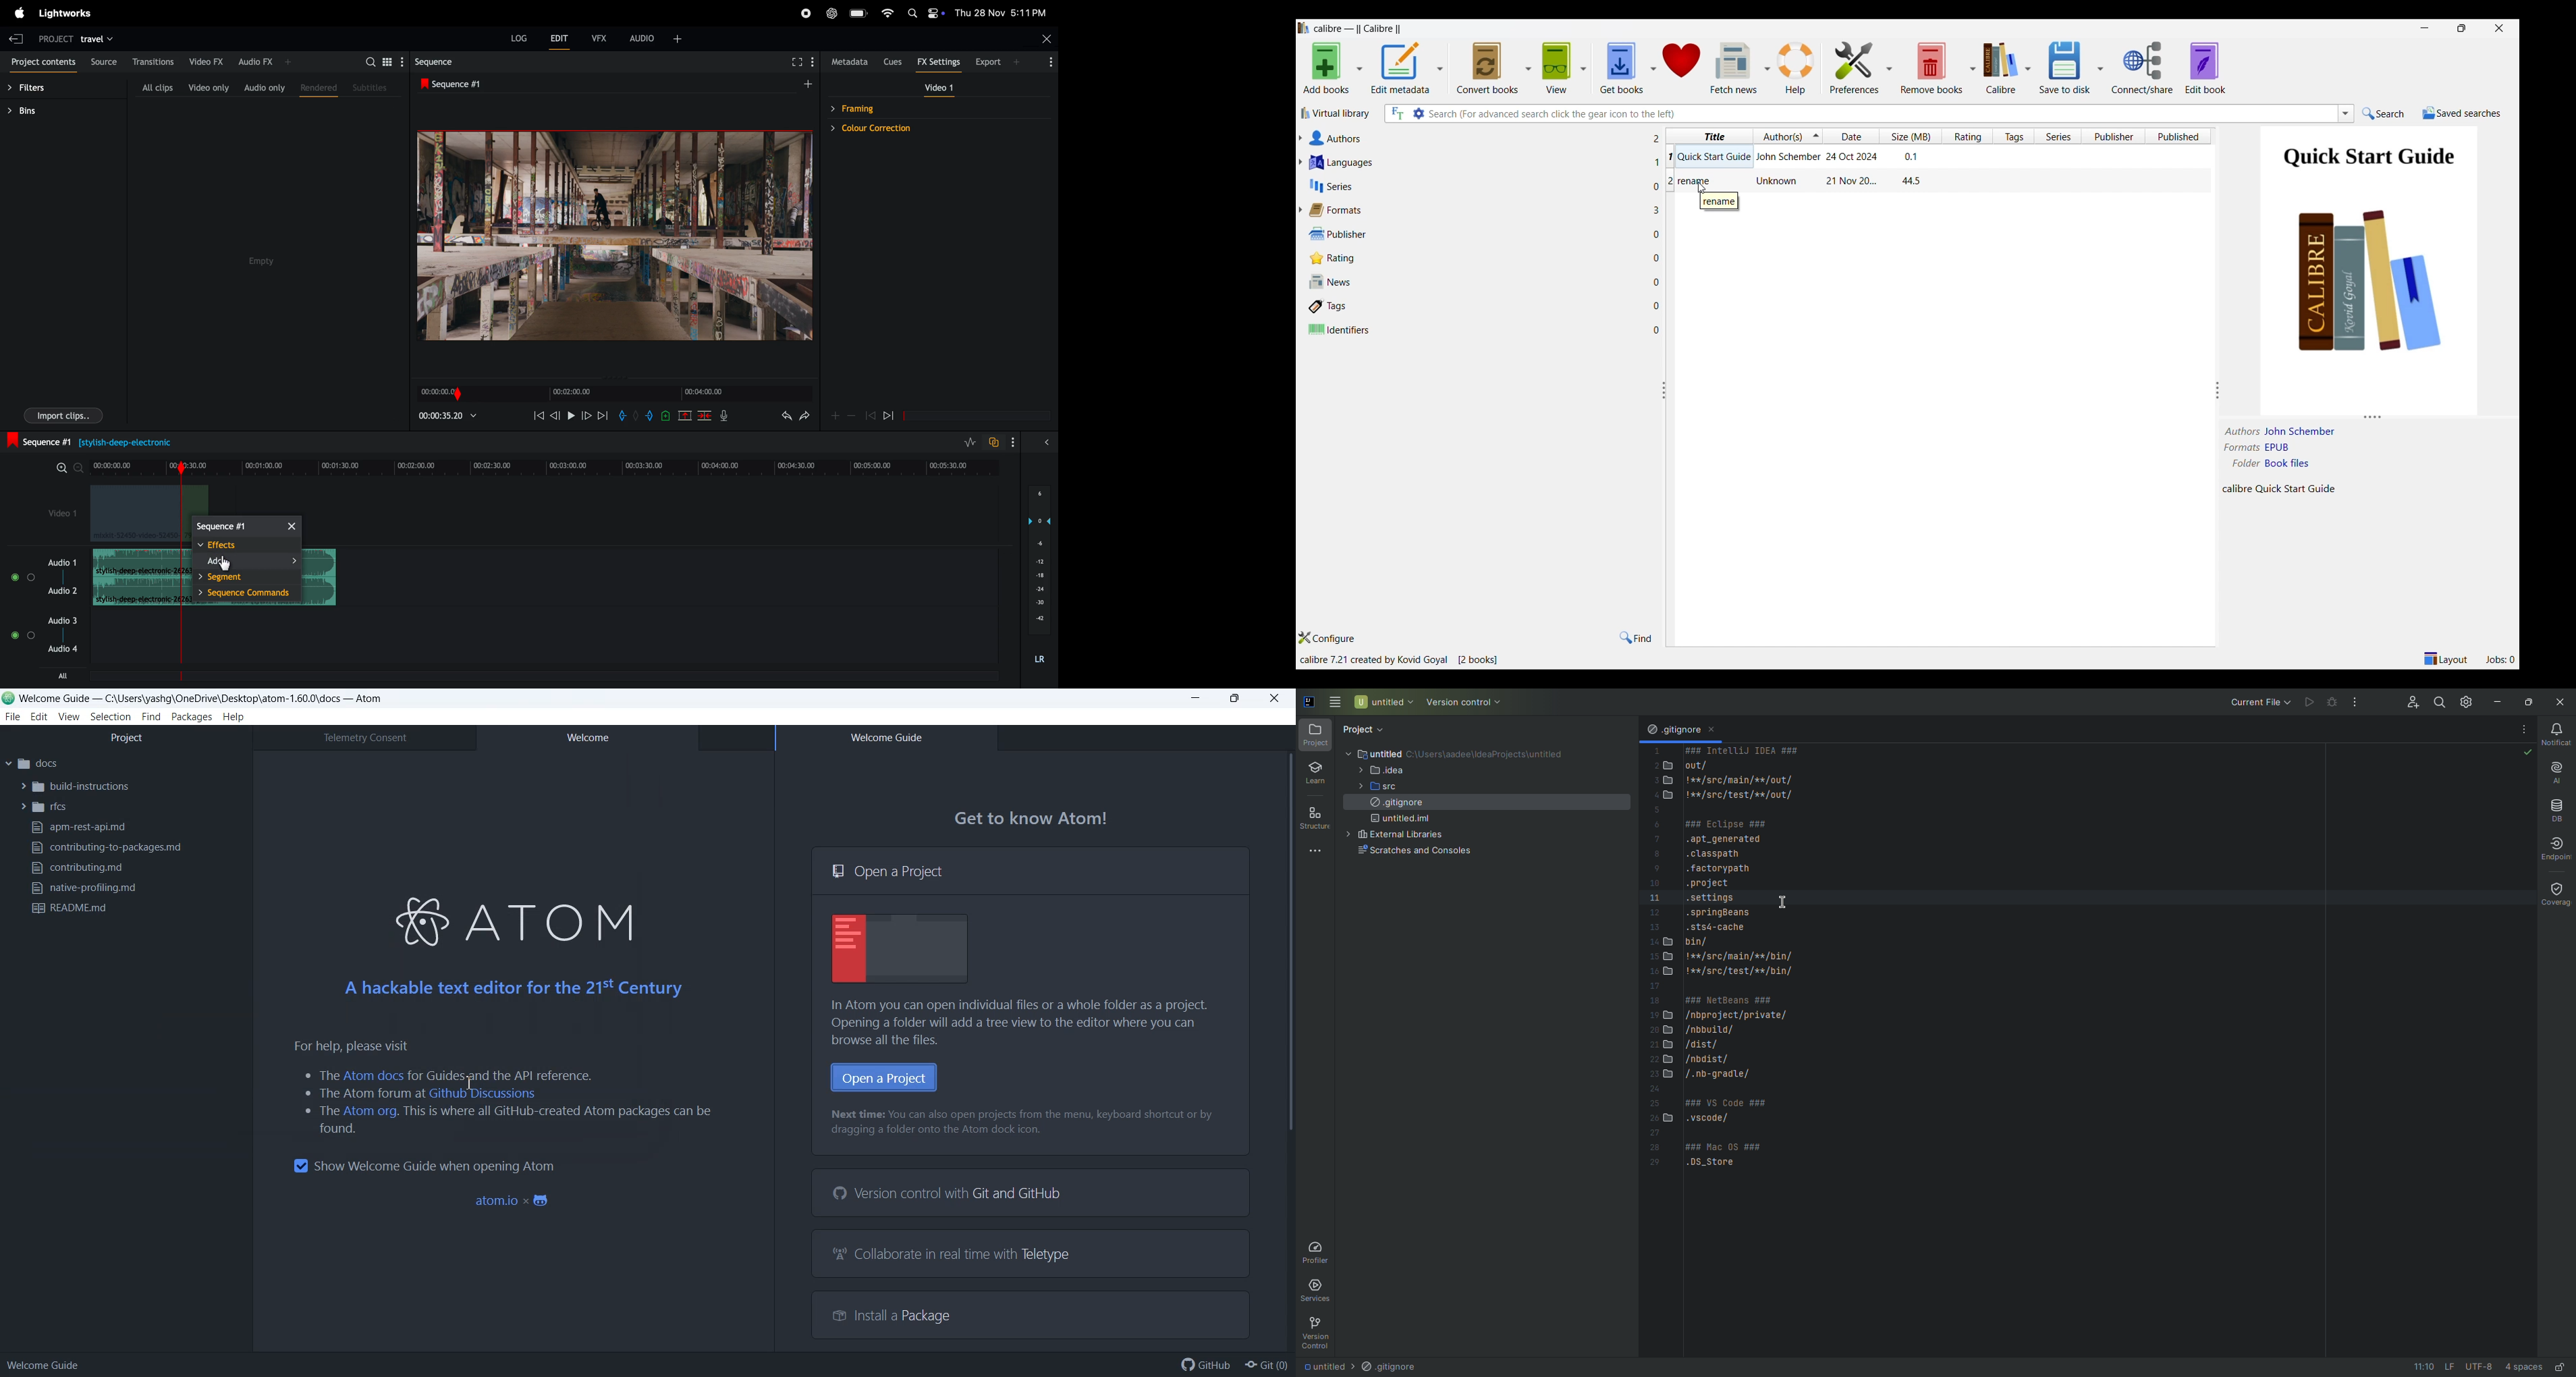  I want to click on Software name, so click(1361, 30).